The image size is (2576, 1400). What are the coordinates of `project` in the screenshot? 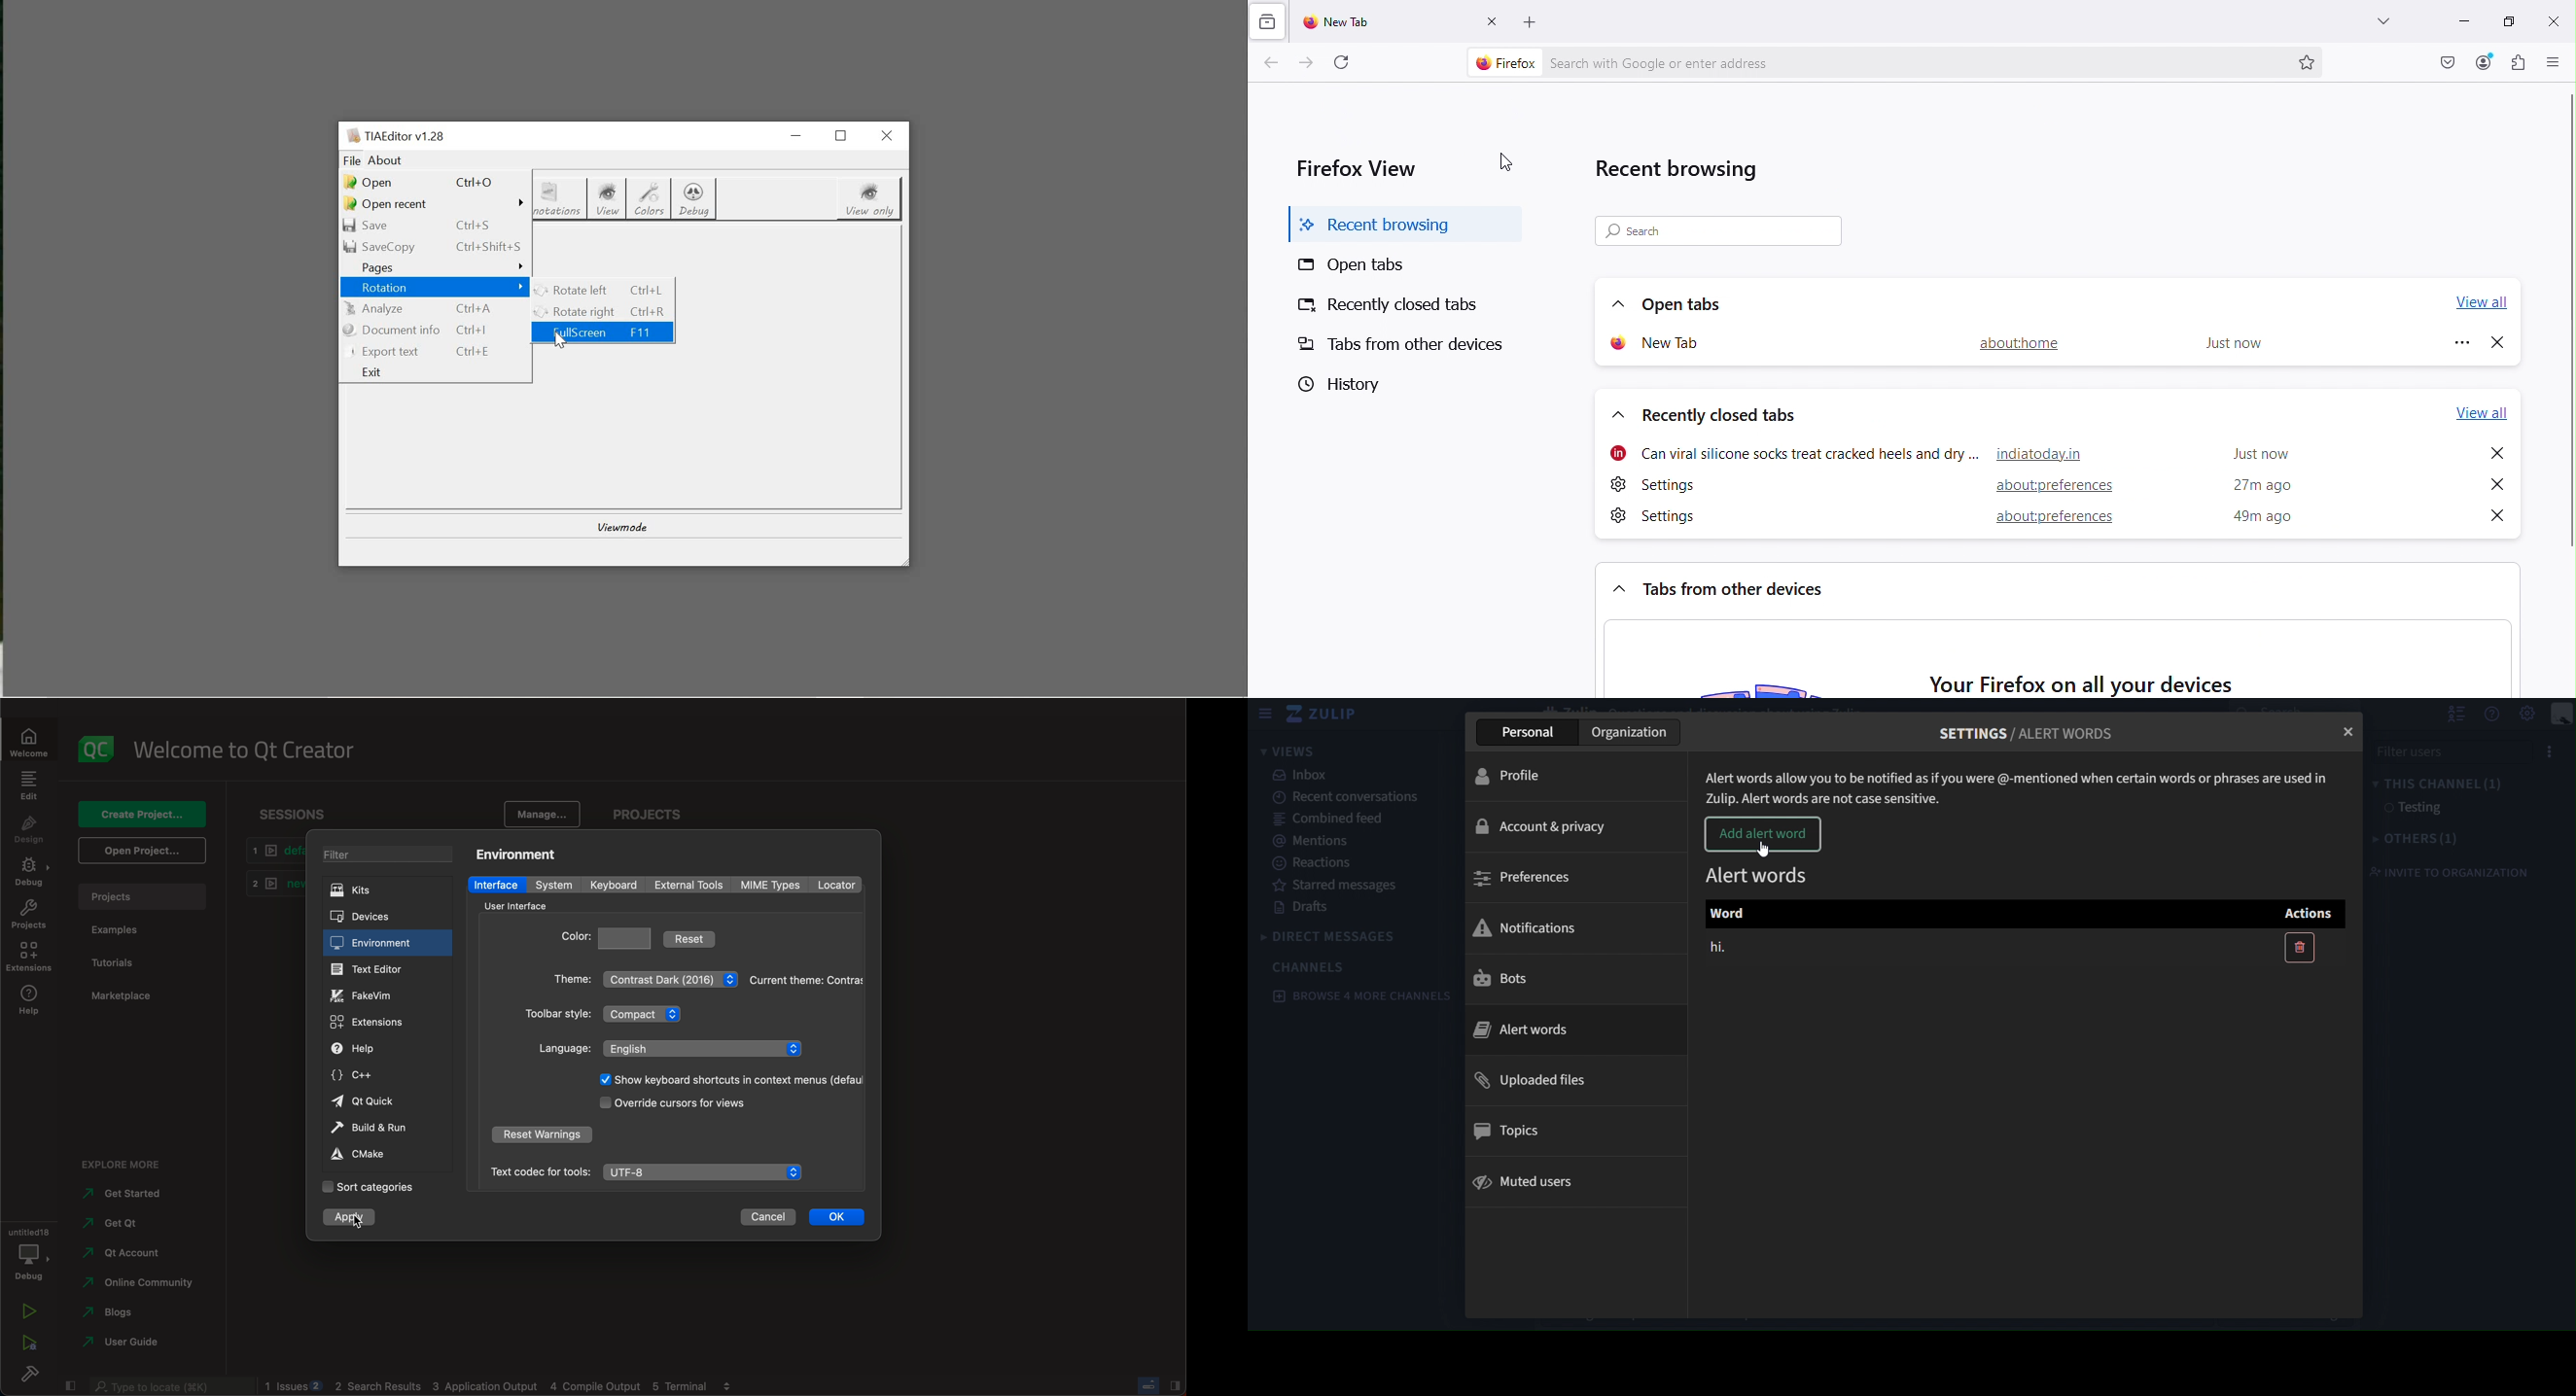 It's located at (143, 899).